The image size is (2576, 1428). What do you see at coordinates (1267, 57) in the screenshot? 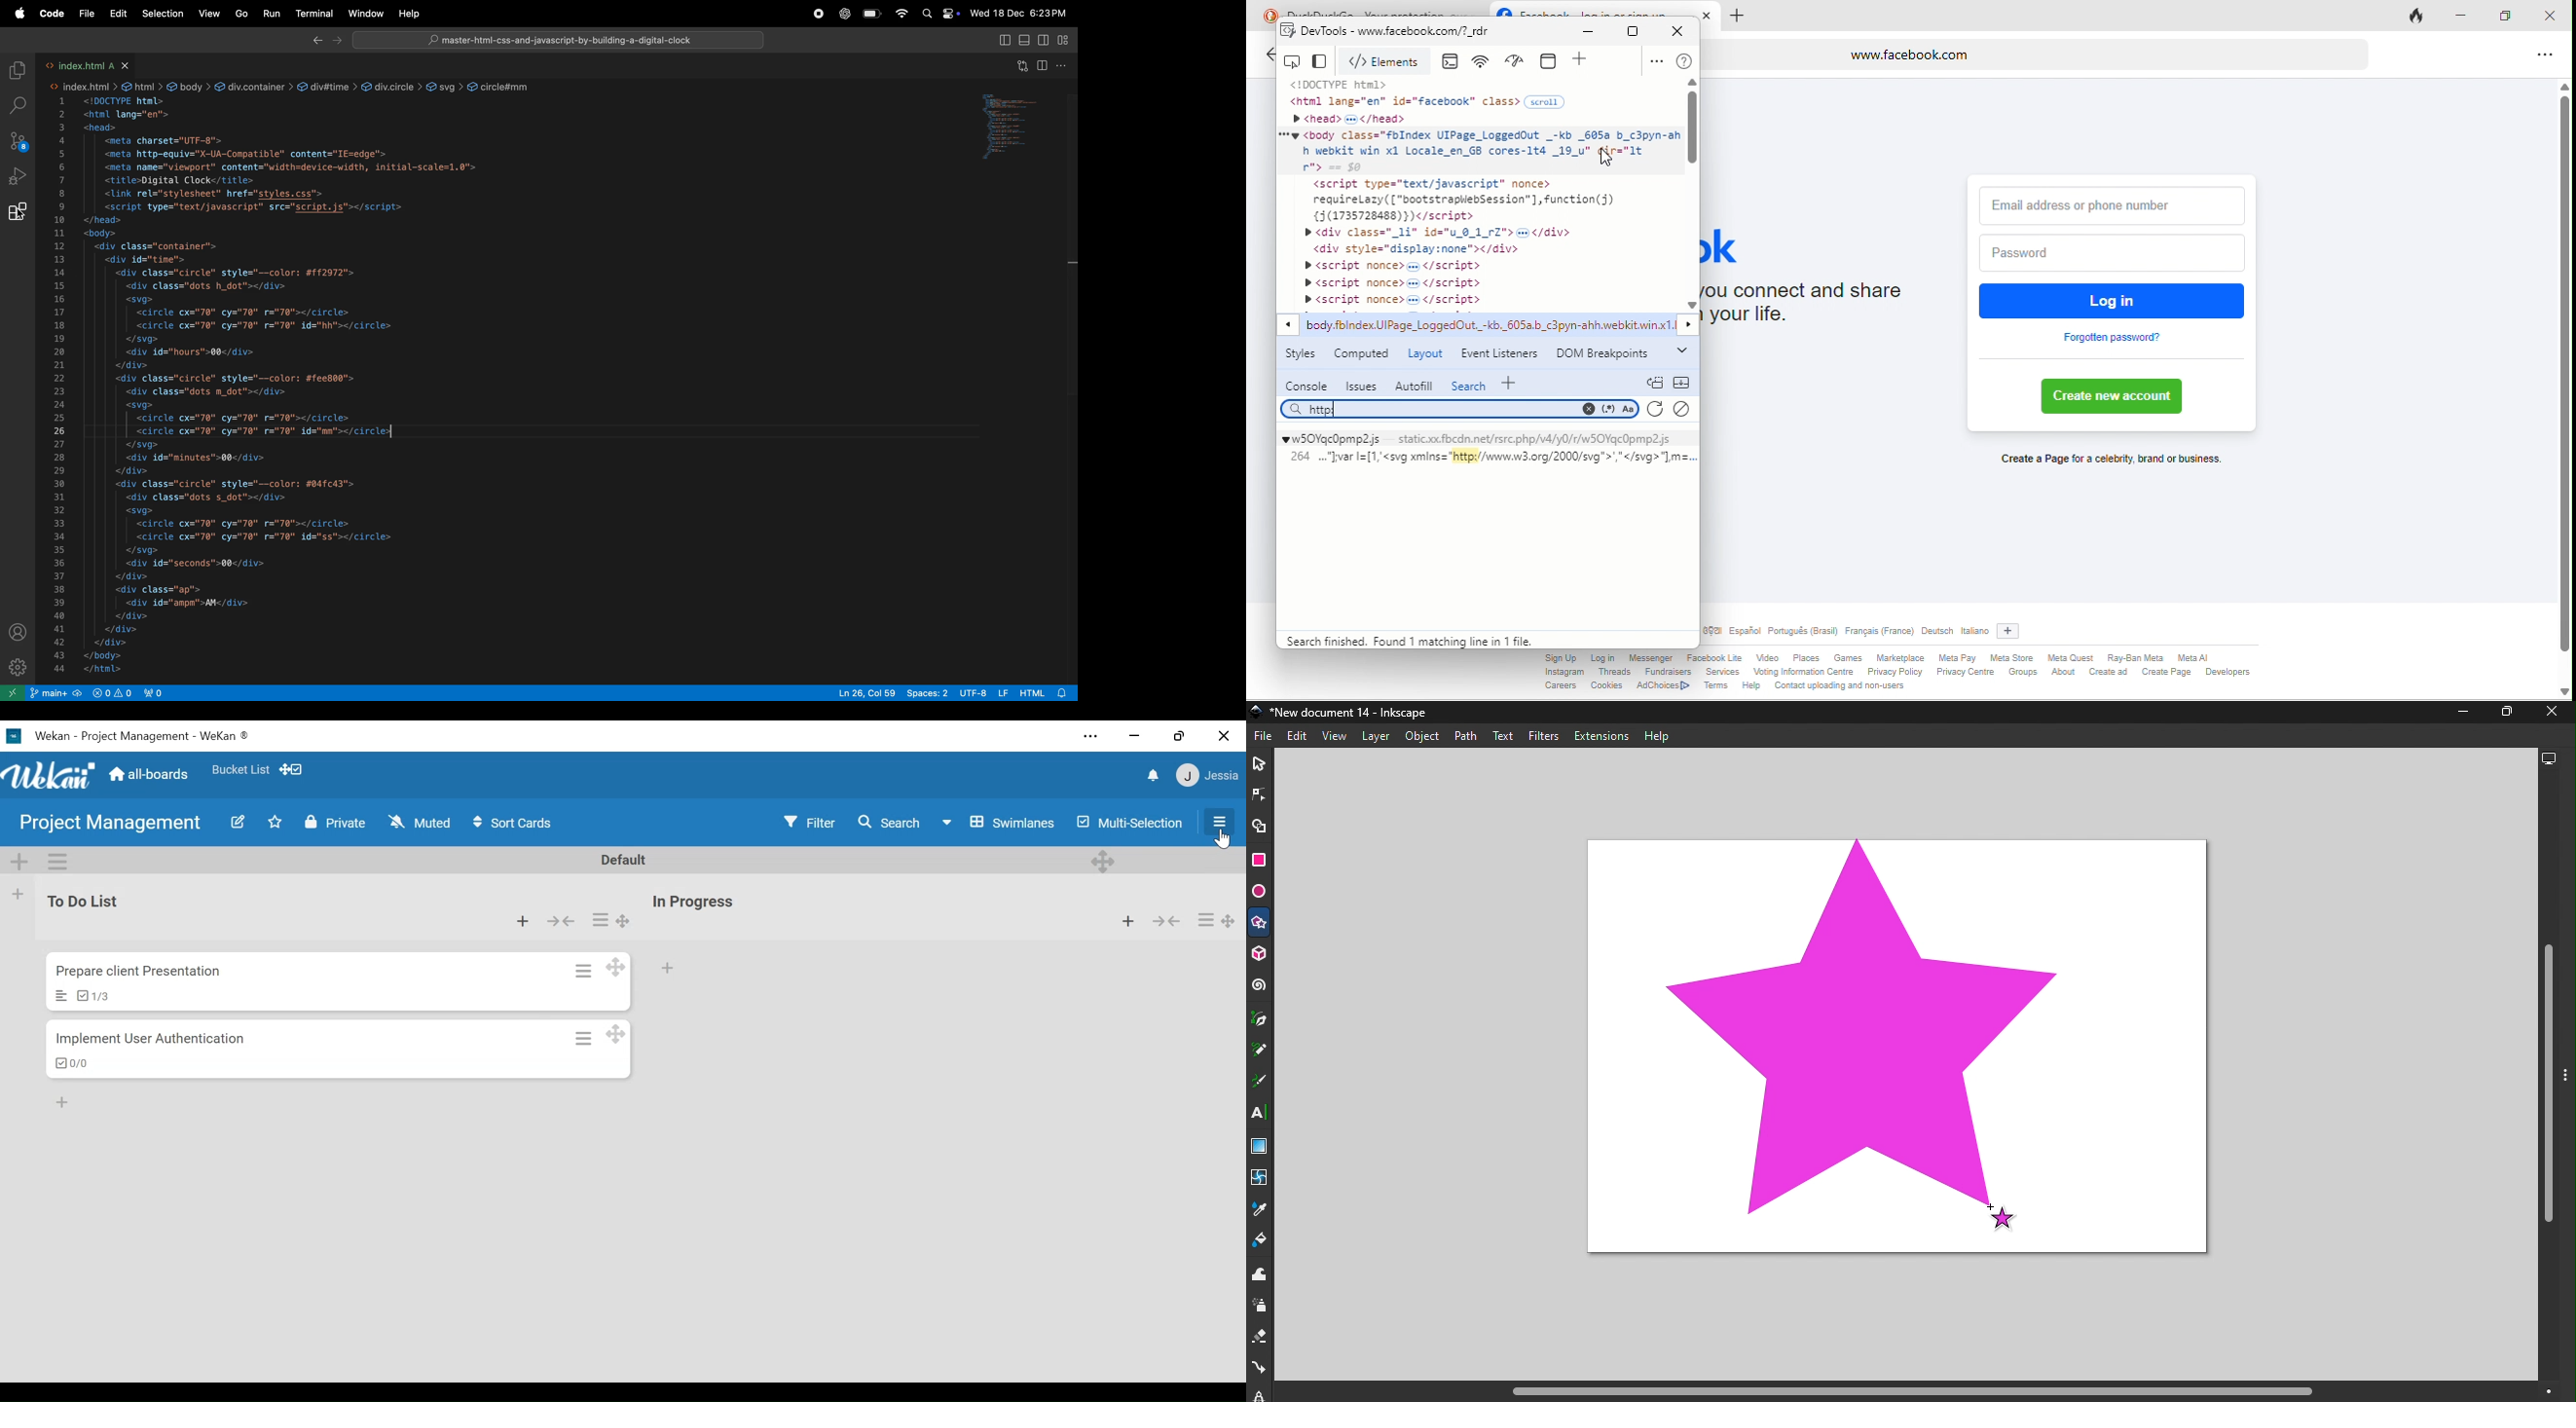
I see `back` at bounding box center [1267, 57].